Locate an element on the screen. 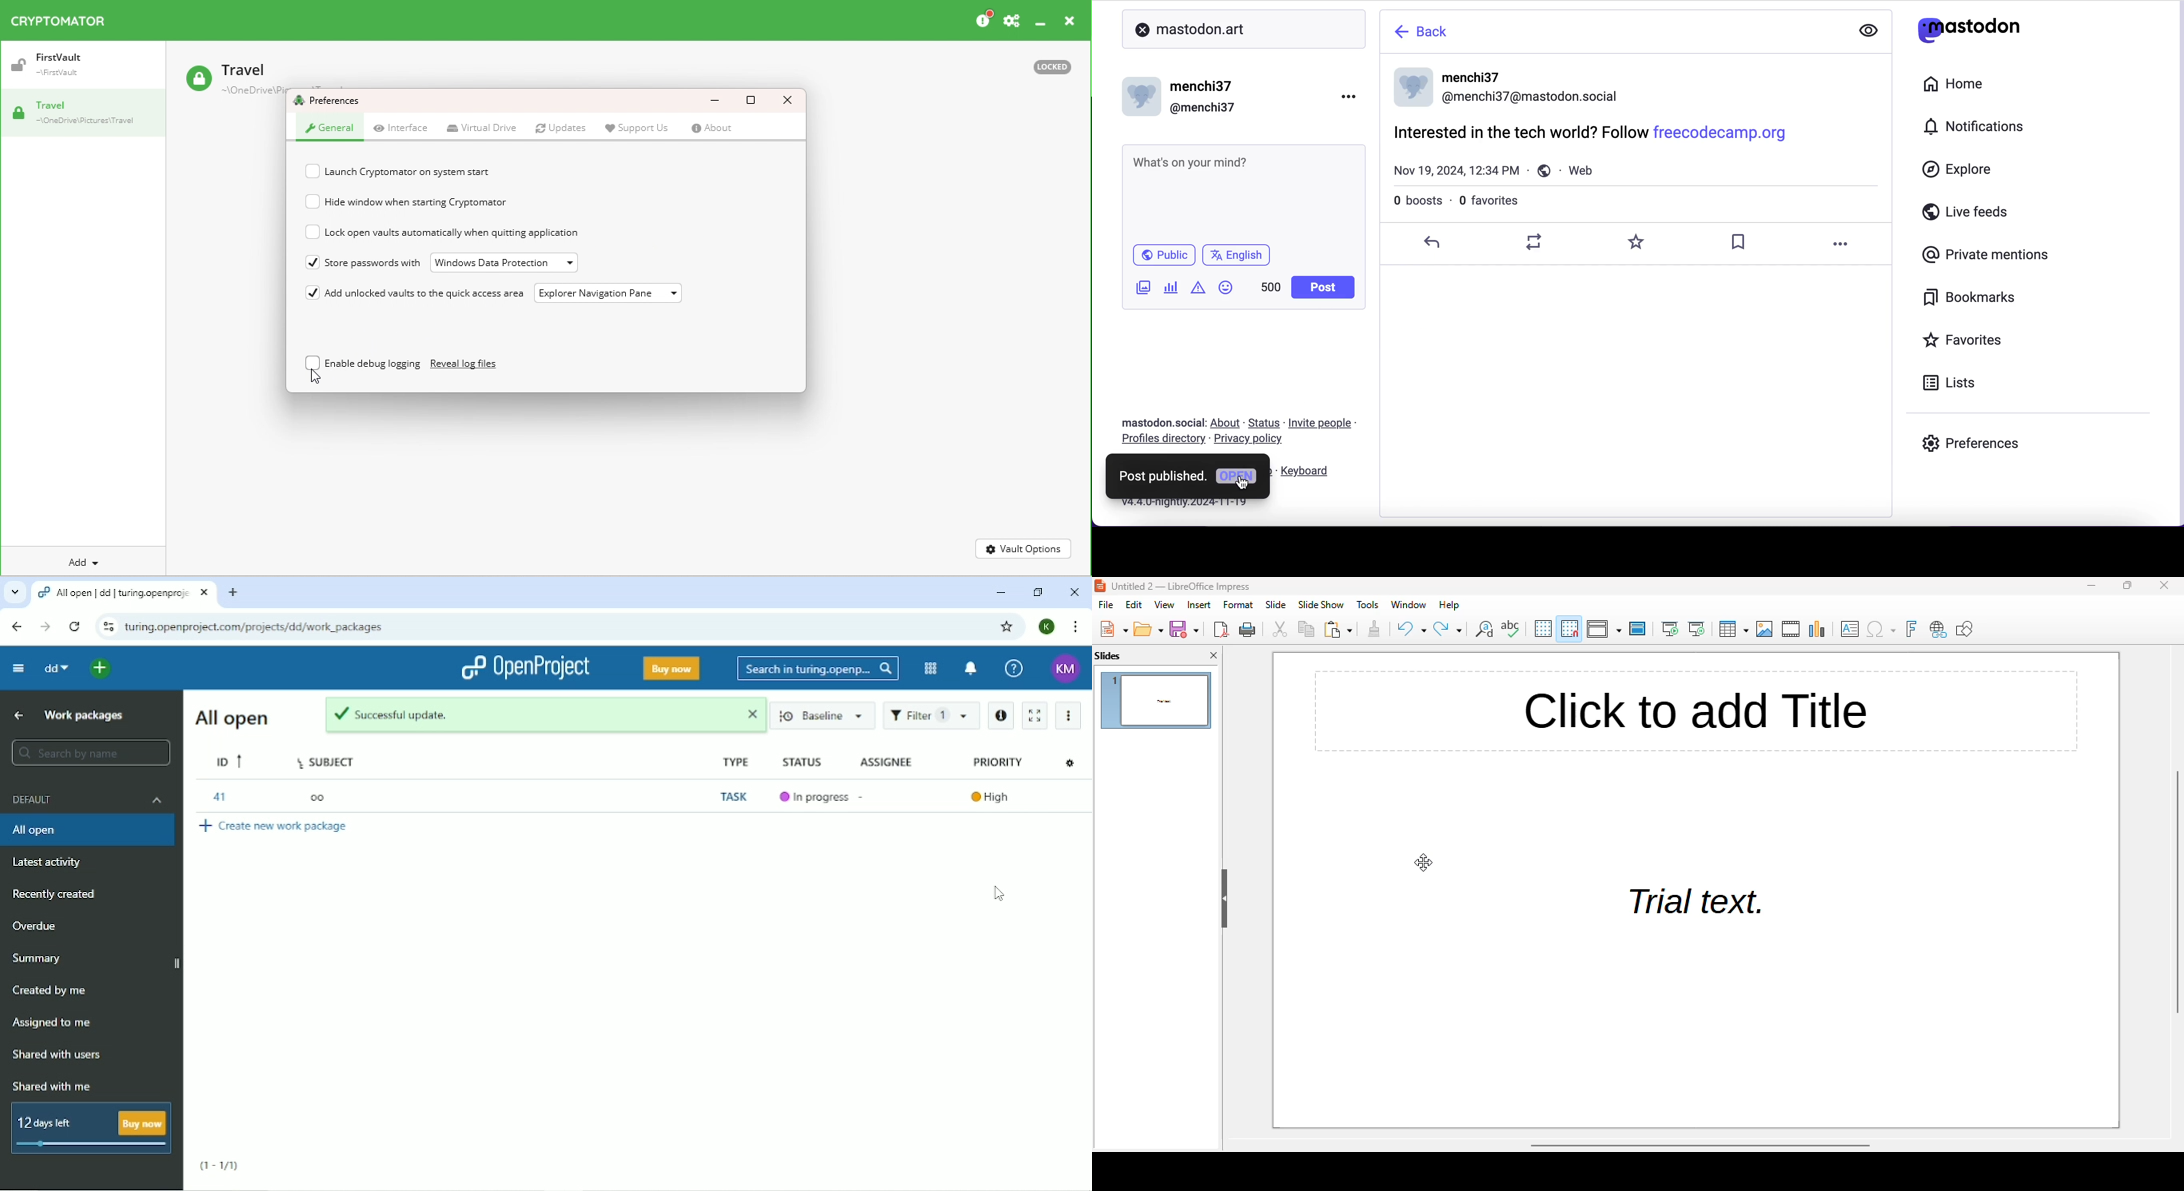 Image resolution: width=2184 pixels, height=1204 pixels. Activate zen mode is located at coordinates (1038, 717).